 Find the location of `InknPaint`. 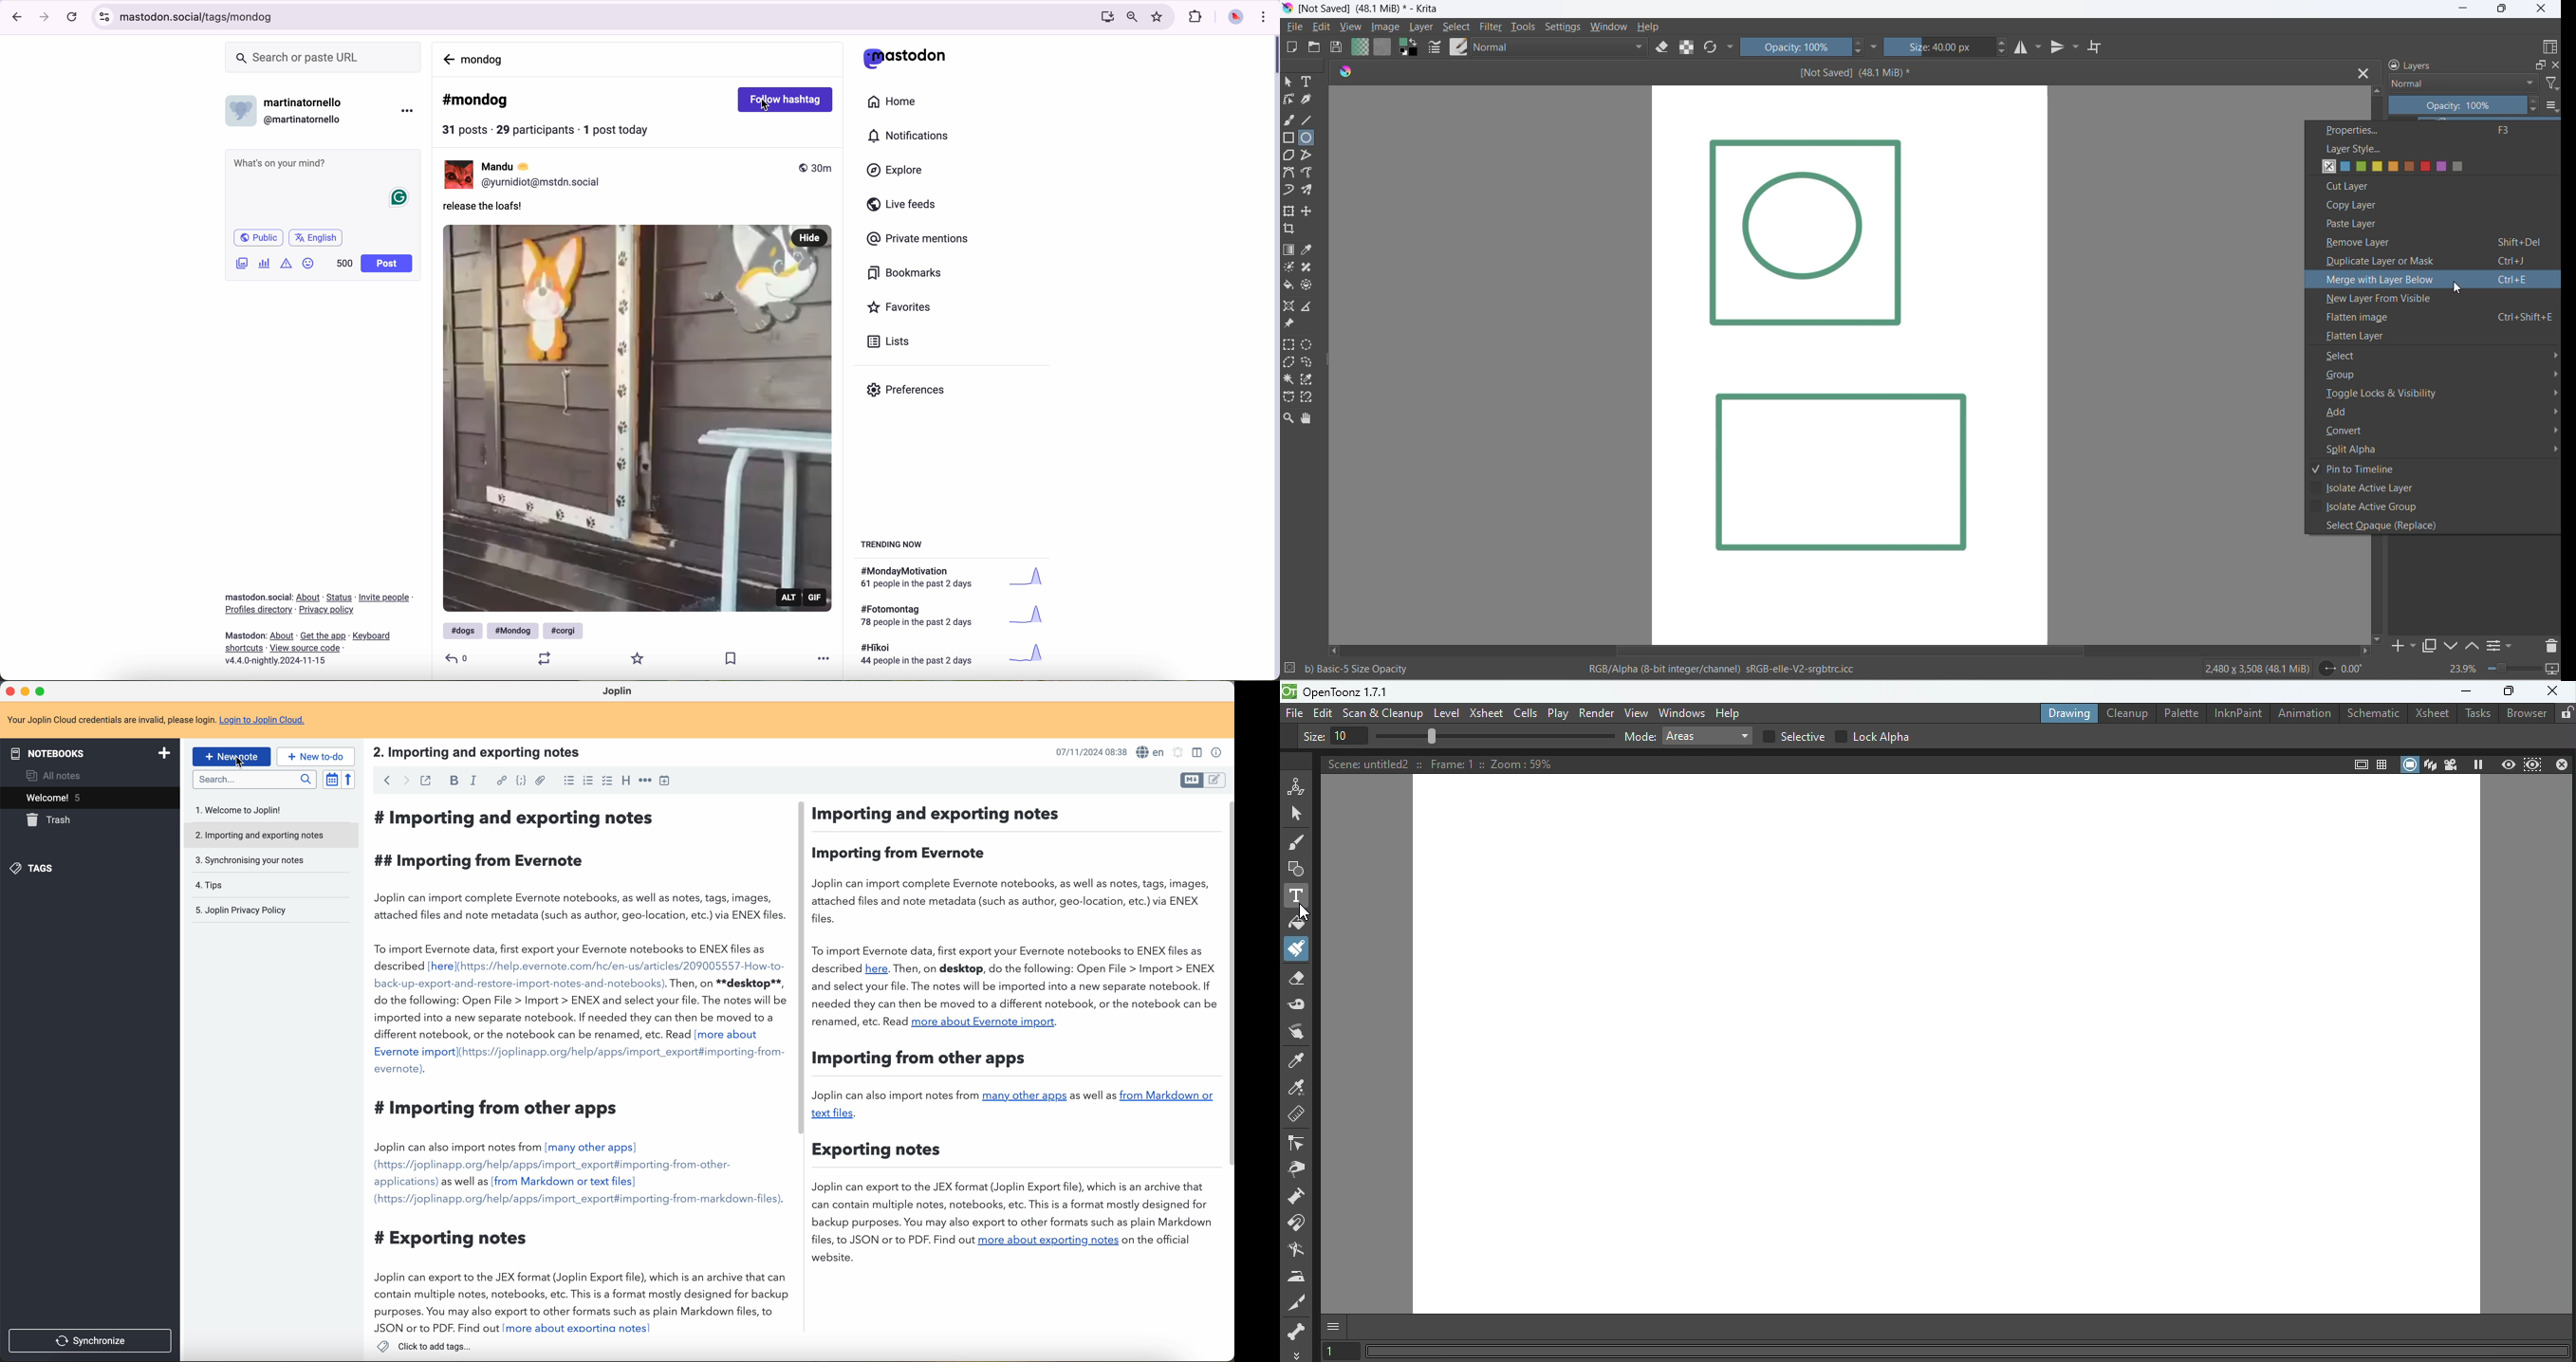

InknPaint is located at coordinates (2237, 713).